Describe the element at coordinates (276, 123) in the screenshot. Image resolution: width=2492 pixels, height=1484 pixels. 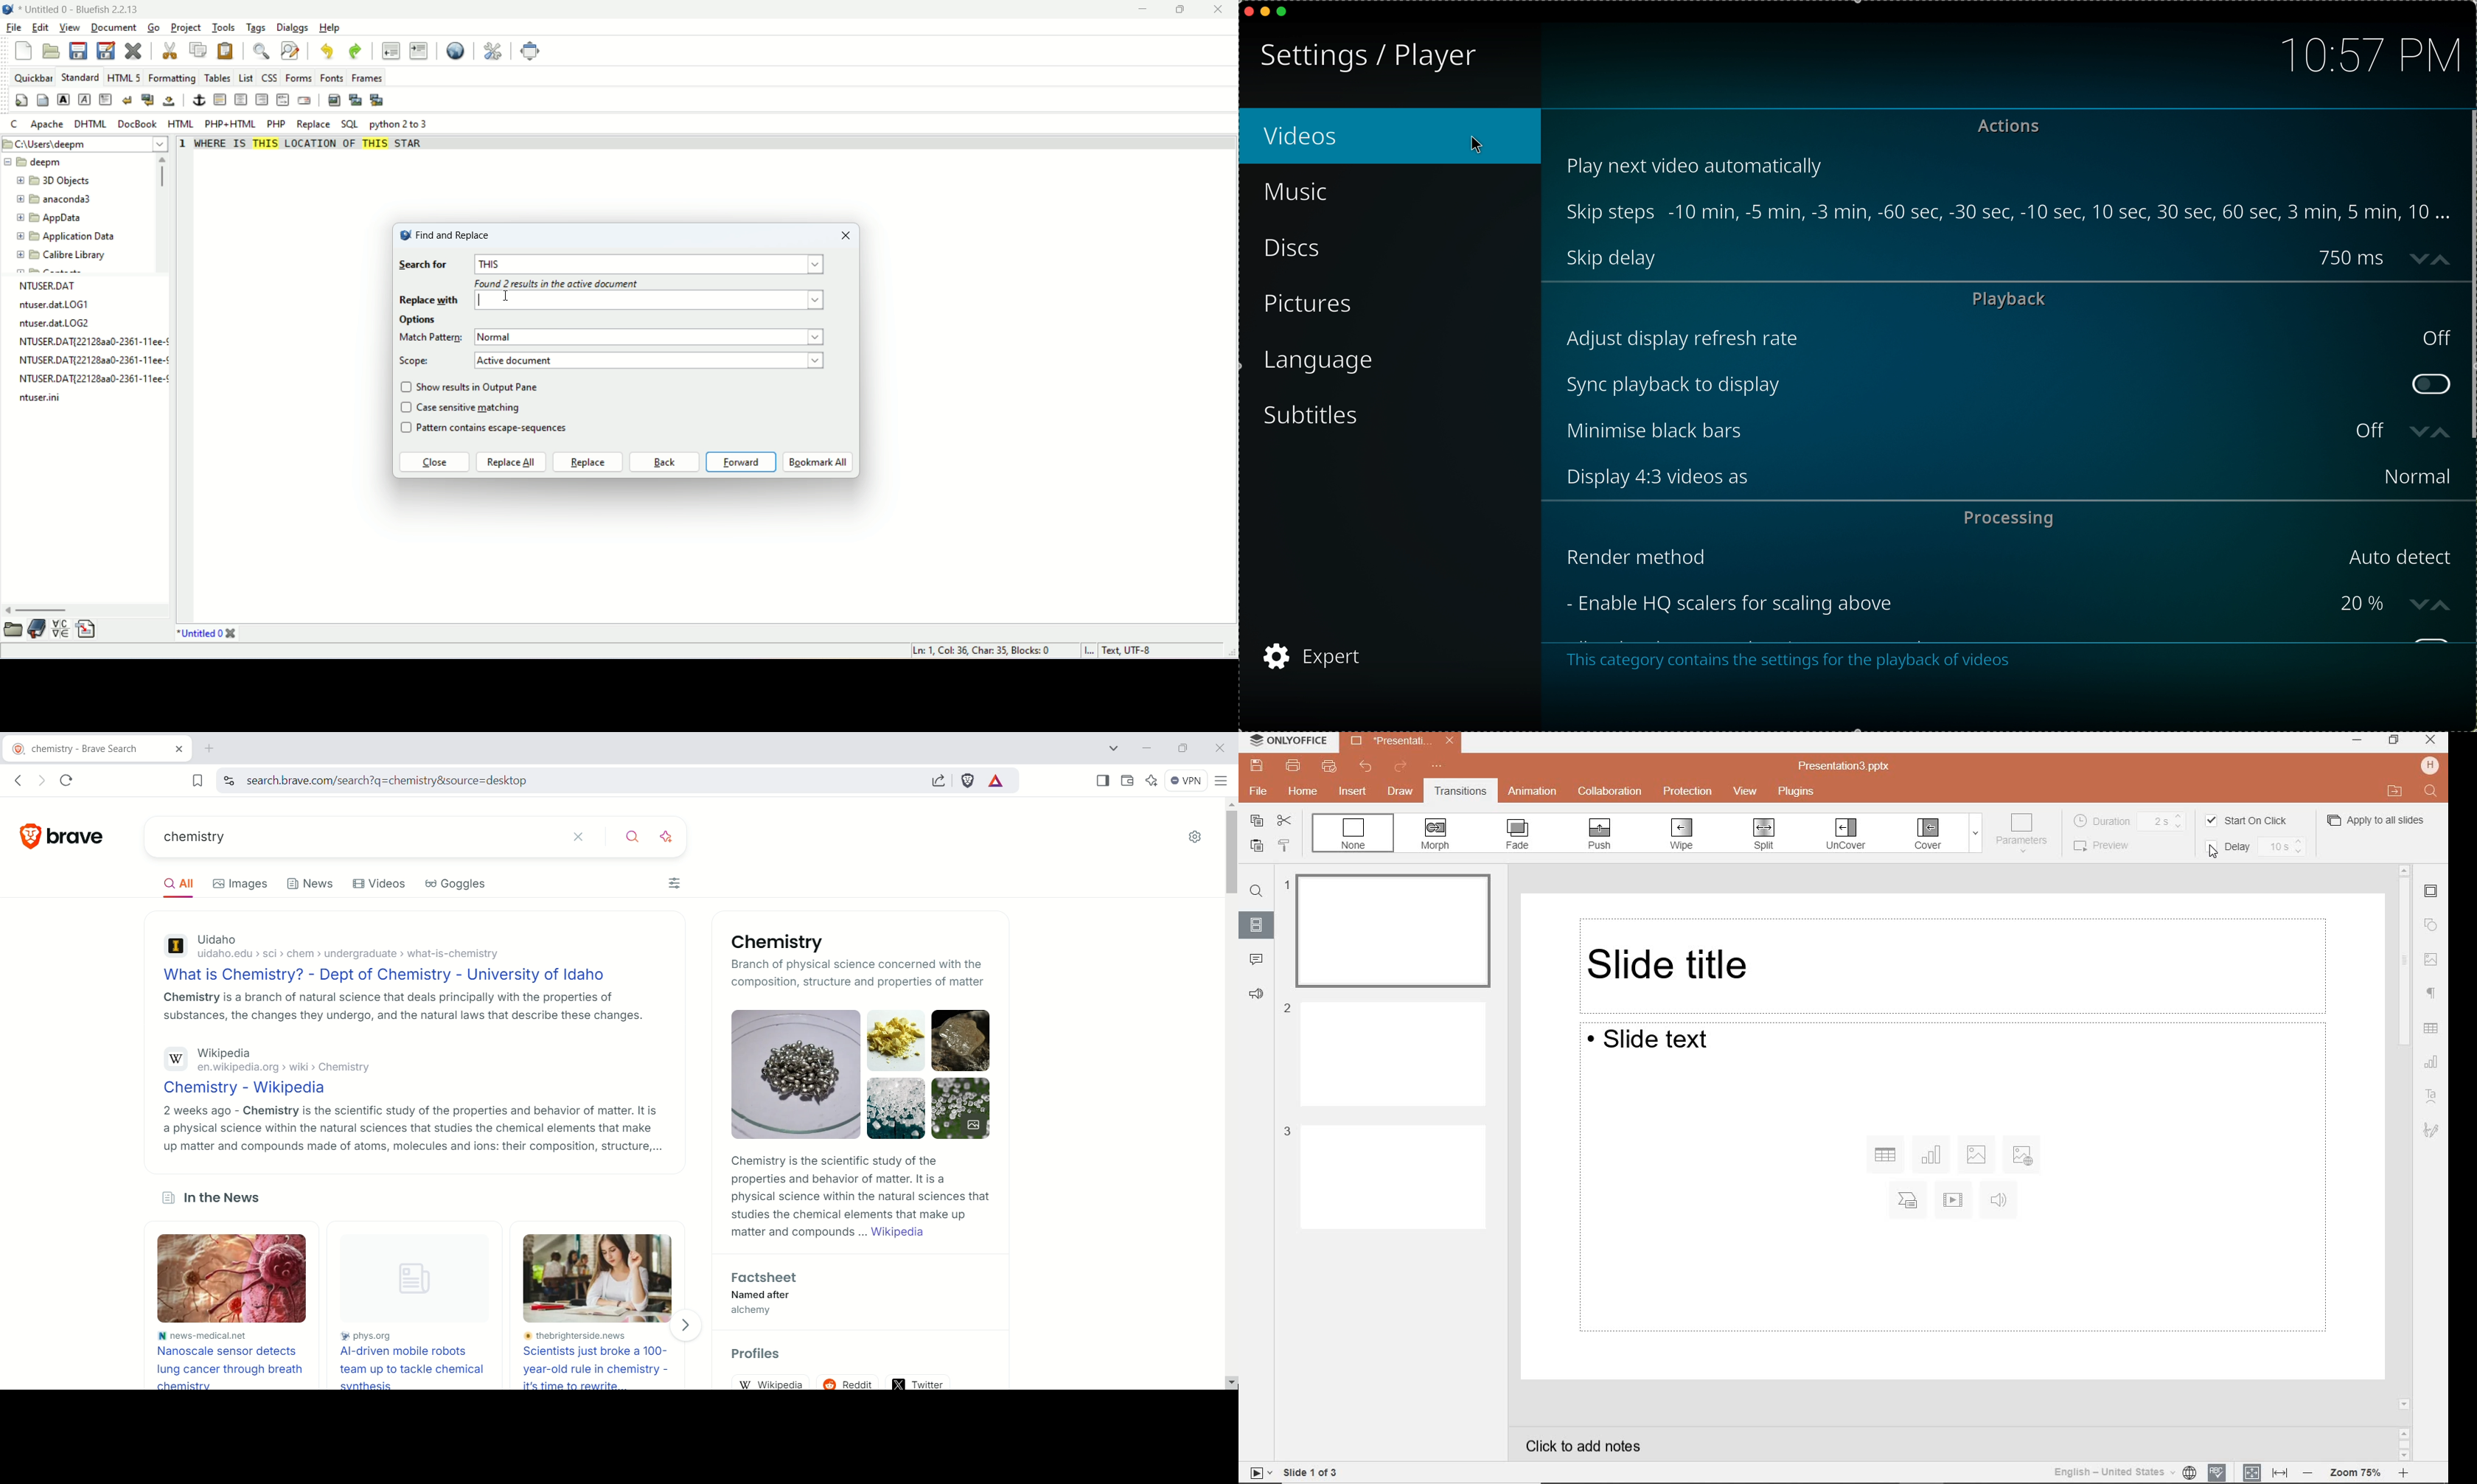
I see `PHP` at that location.